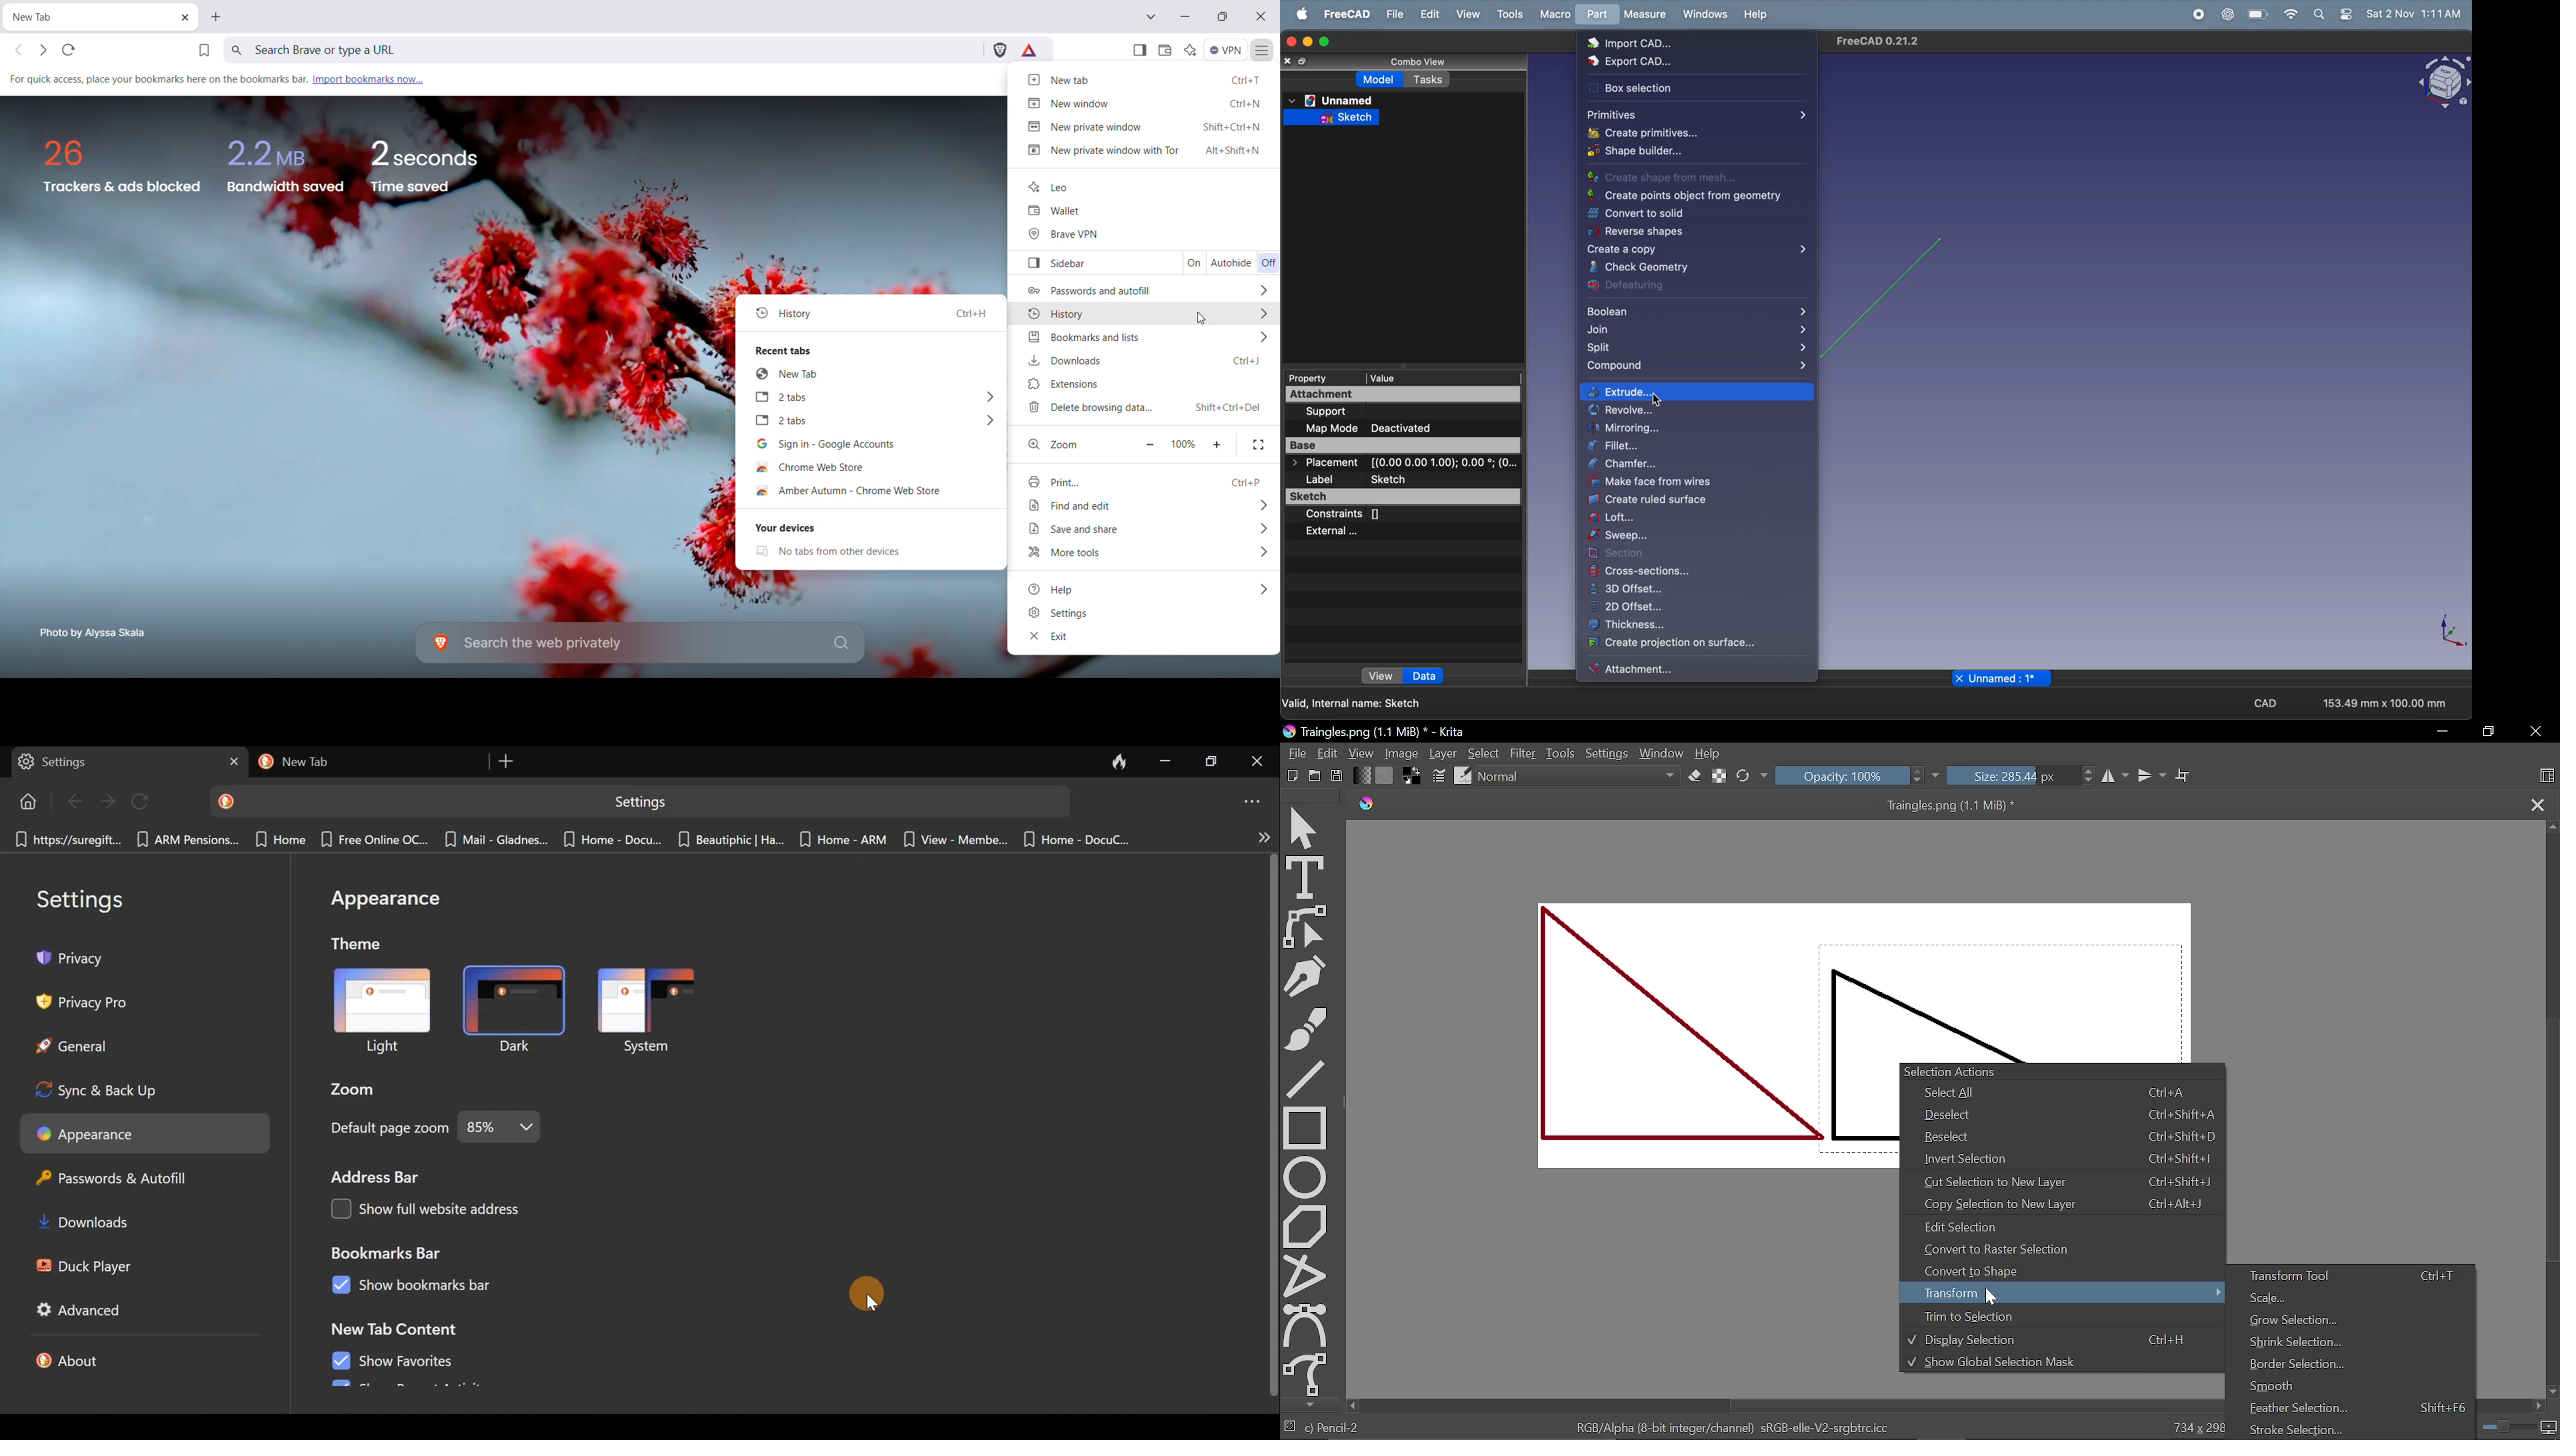 Image resolution: width=2576 pixels, height=1456 pixels. What do you see at coordinates (2266, 703) in the screenshot?
I see `CAD` at bounding box center [2266, 703].